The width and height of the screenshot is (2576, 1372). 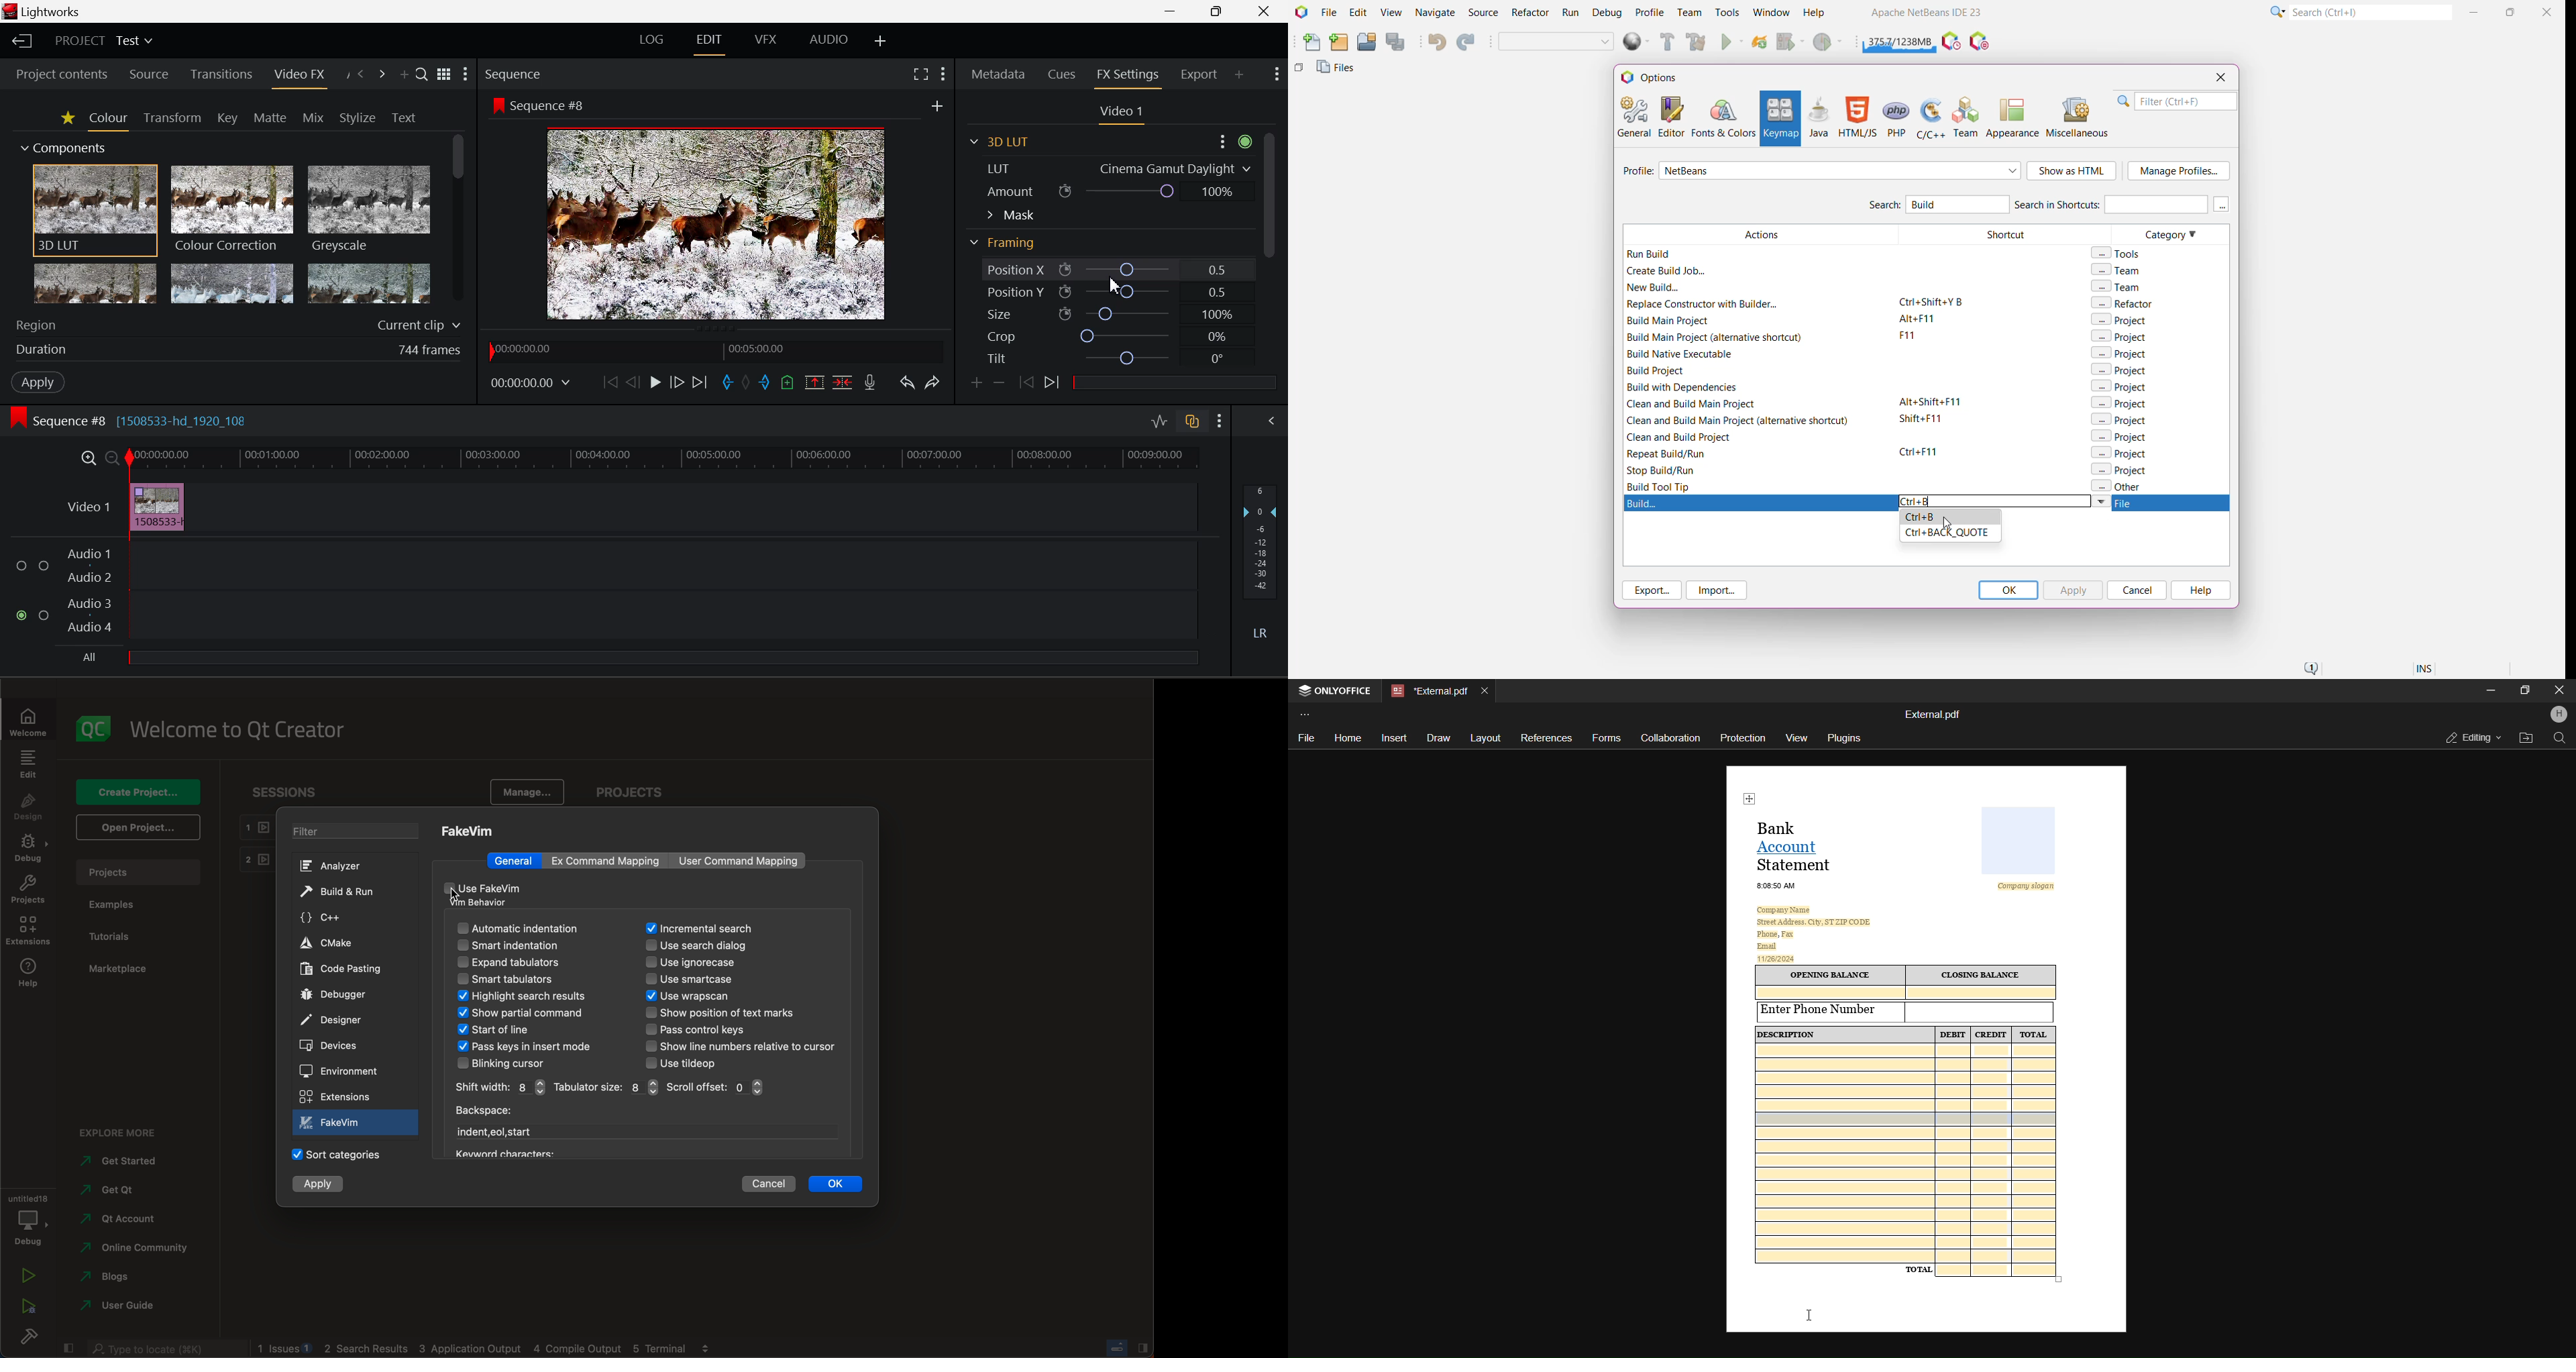 What do you see at coordinates (1263, 564) in the screenshot?
I see `Decibel Level` at bounding box center [1263, 564].